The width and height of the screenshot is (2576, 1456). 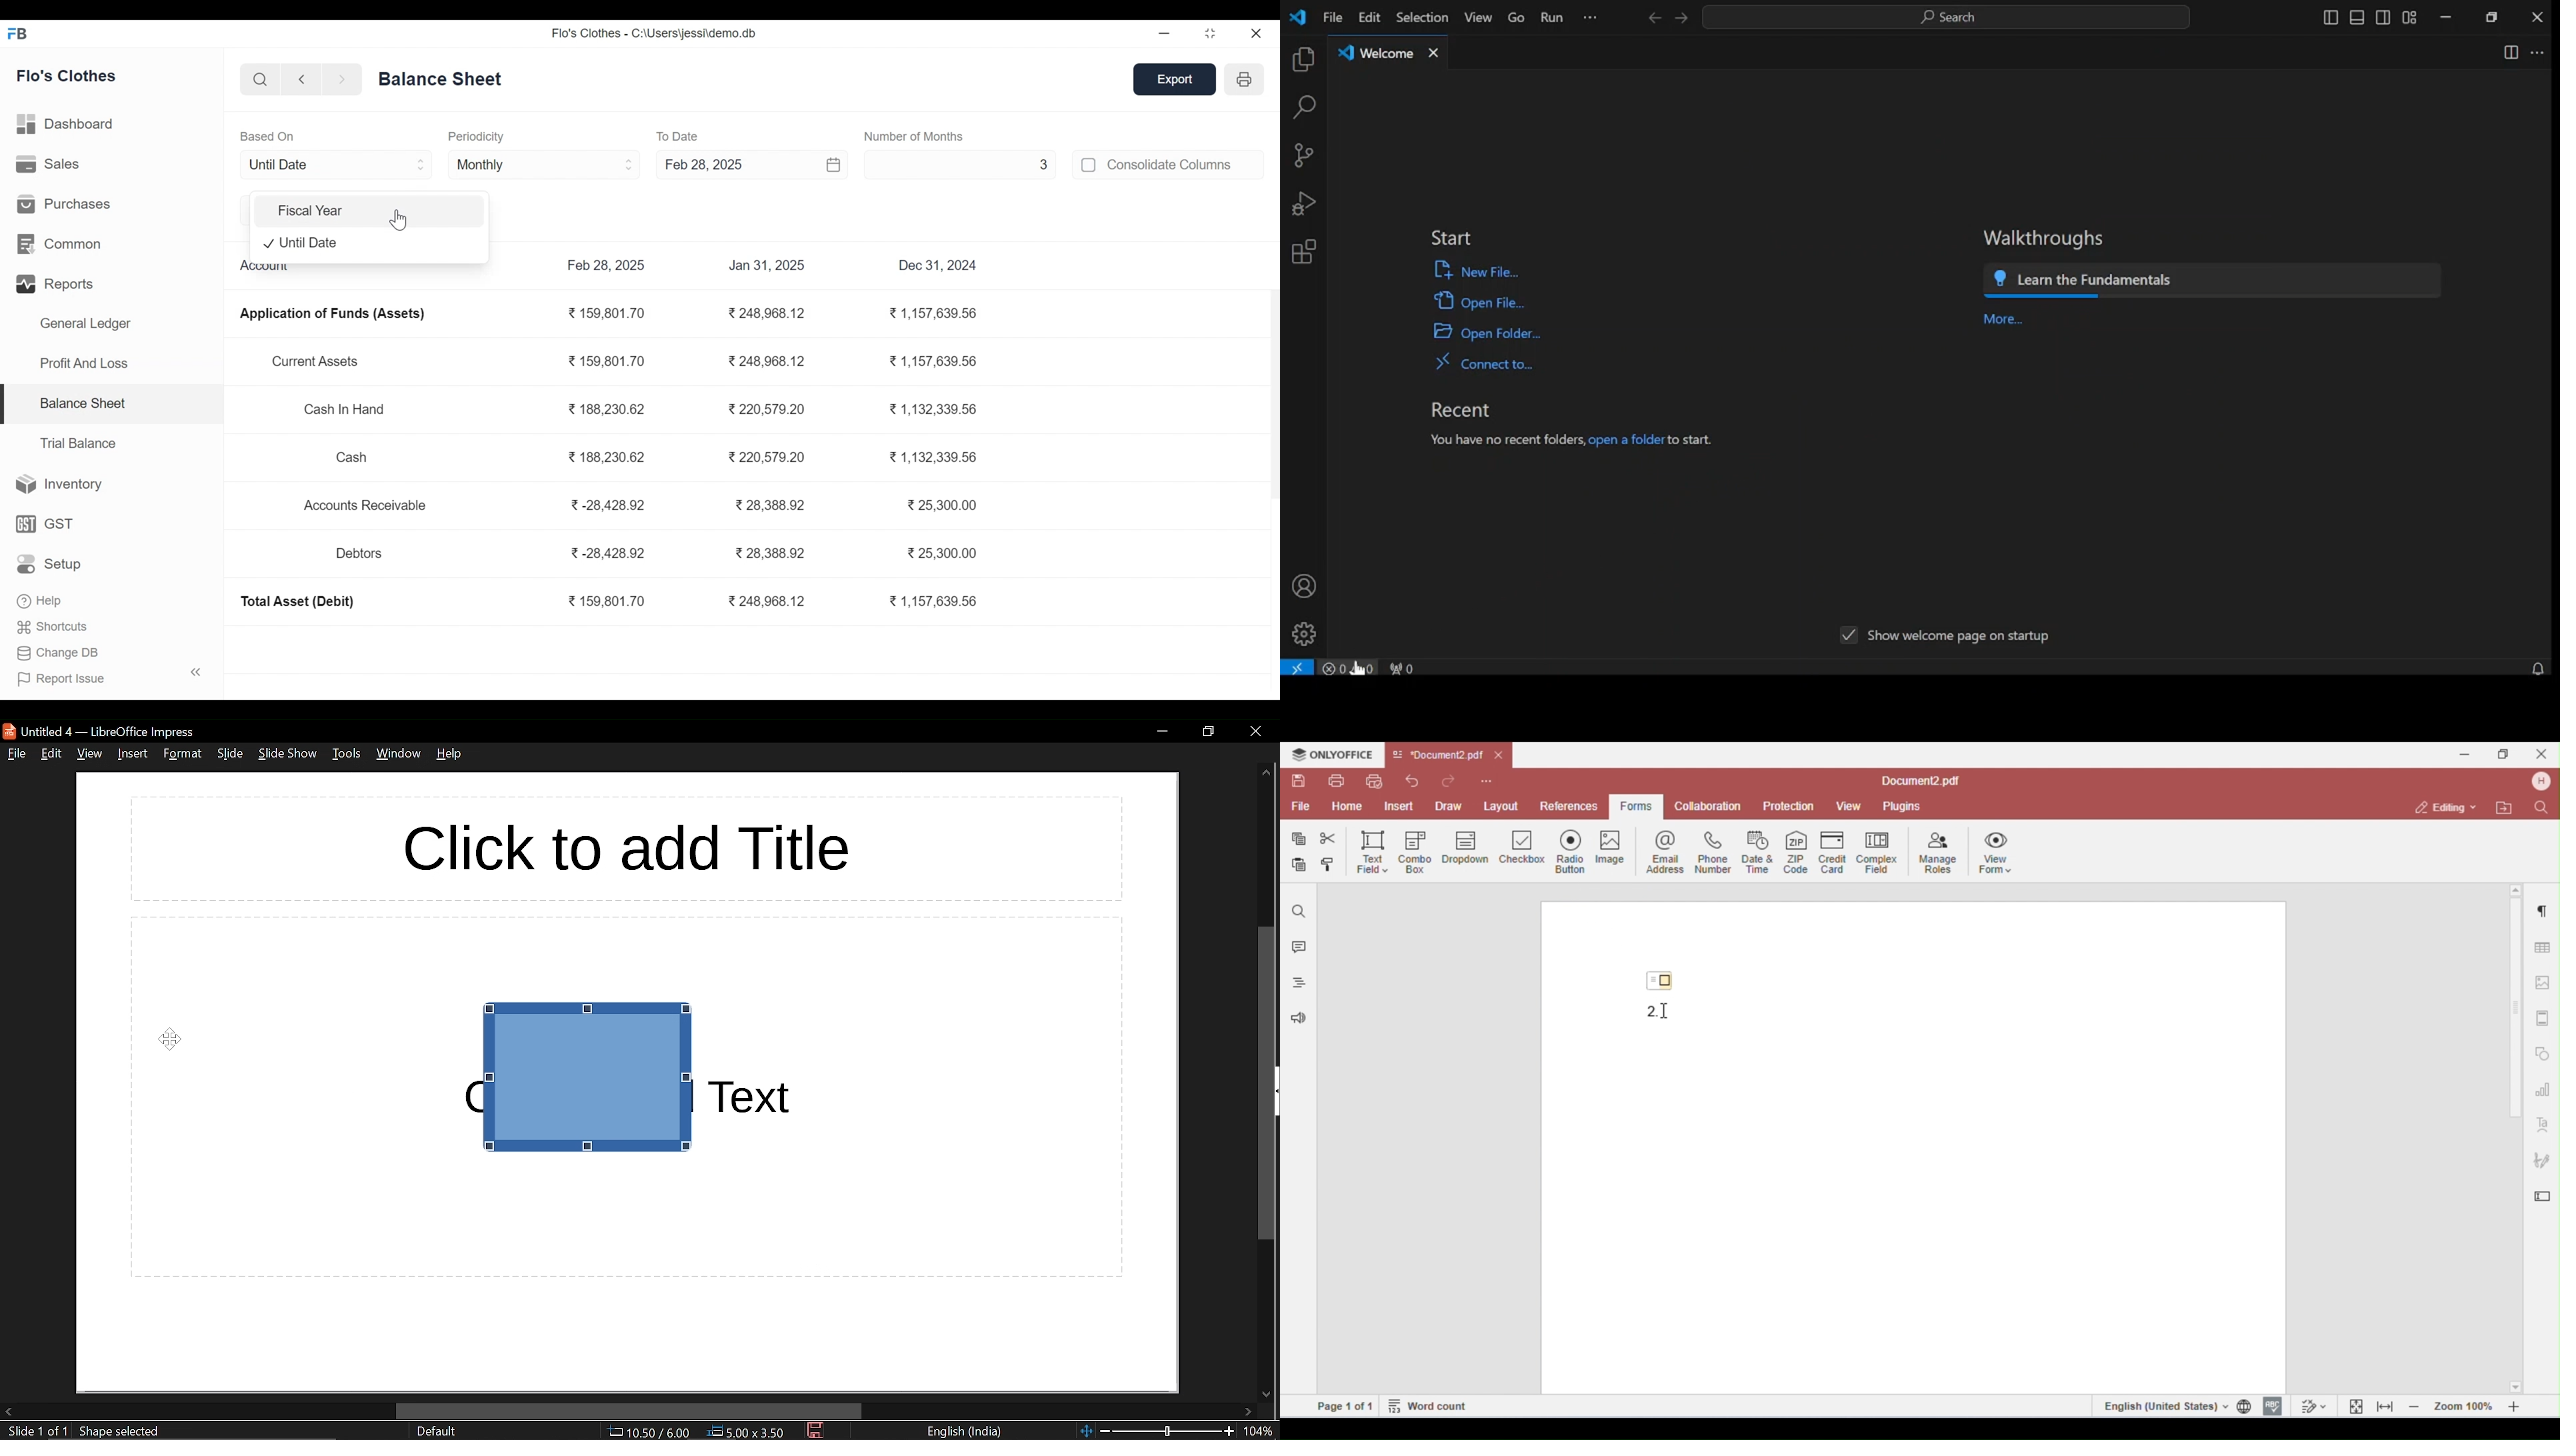 I want to click on backward, so click(x=302, y=81).